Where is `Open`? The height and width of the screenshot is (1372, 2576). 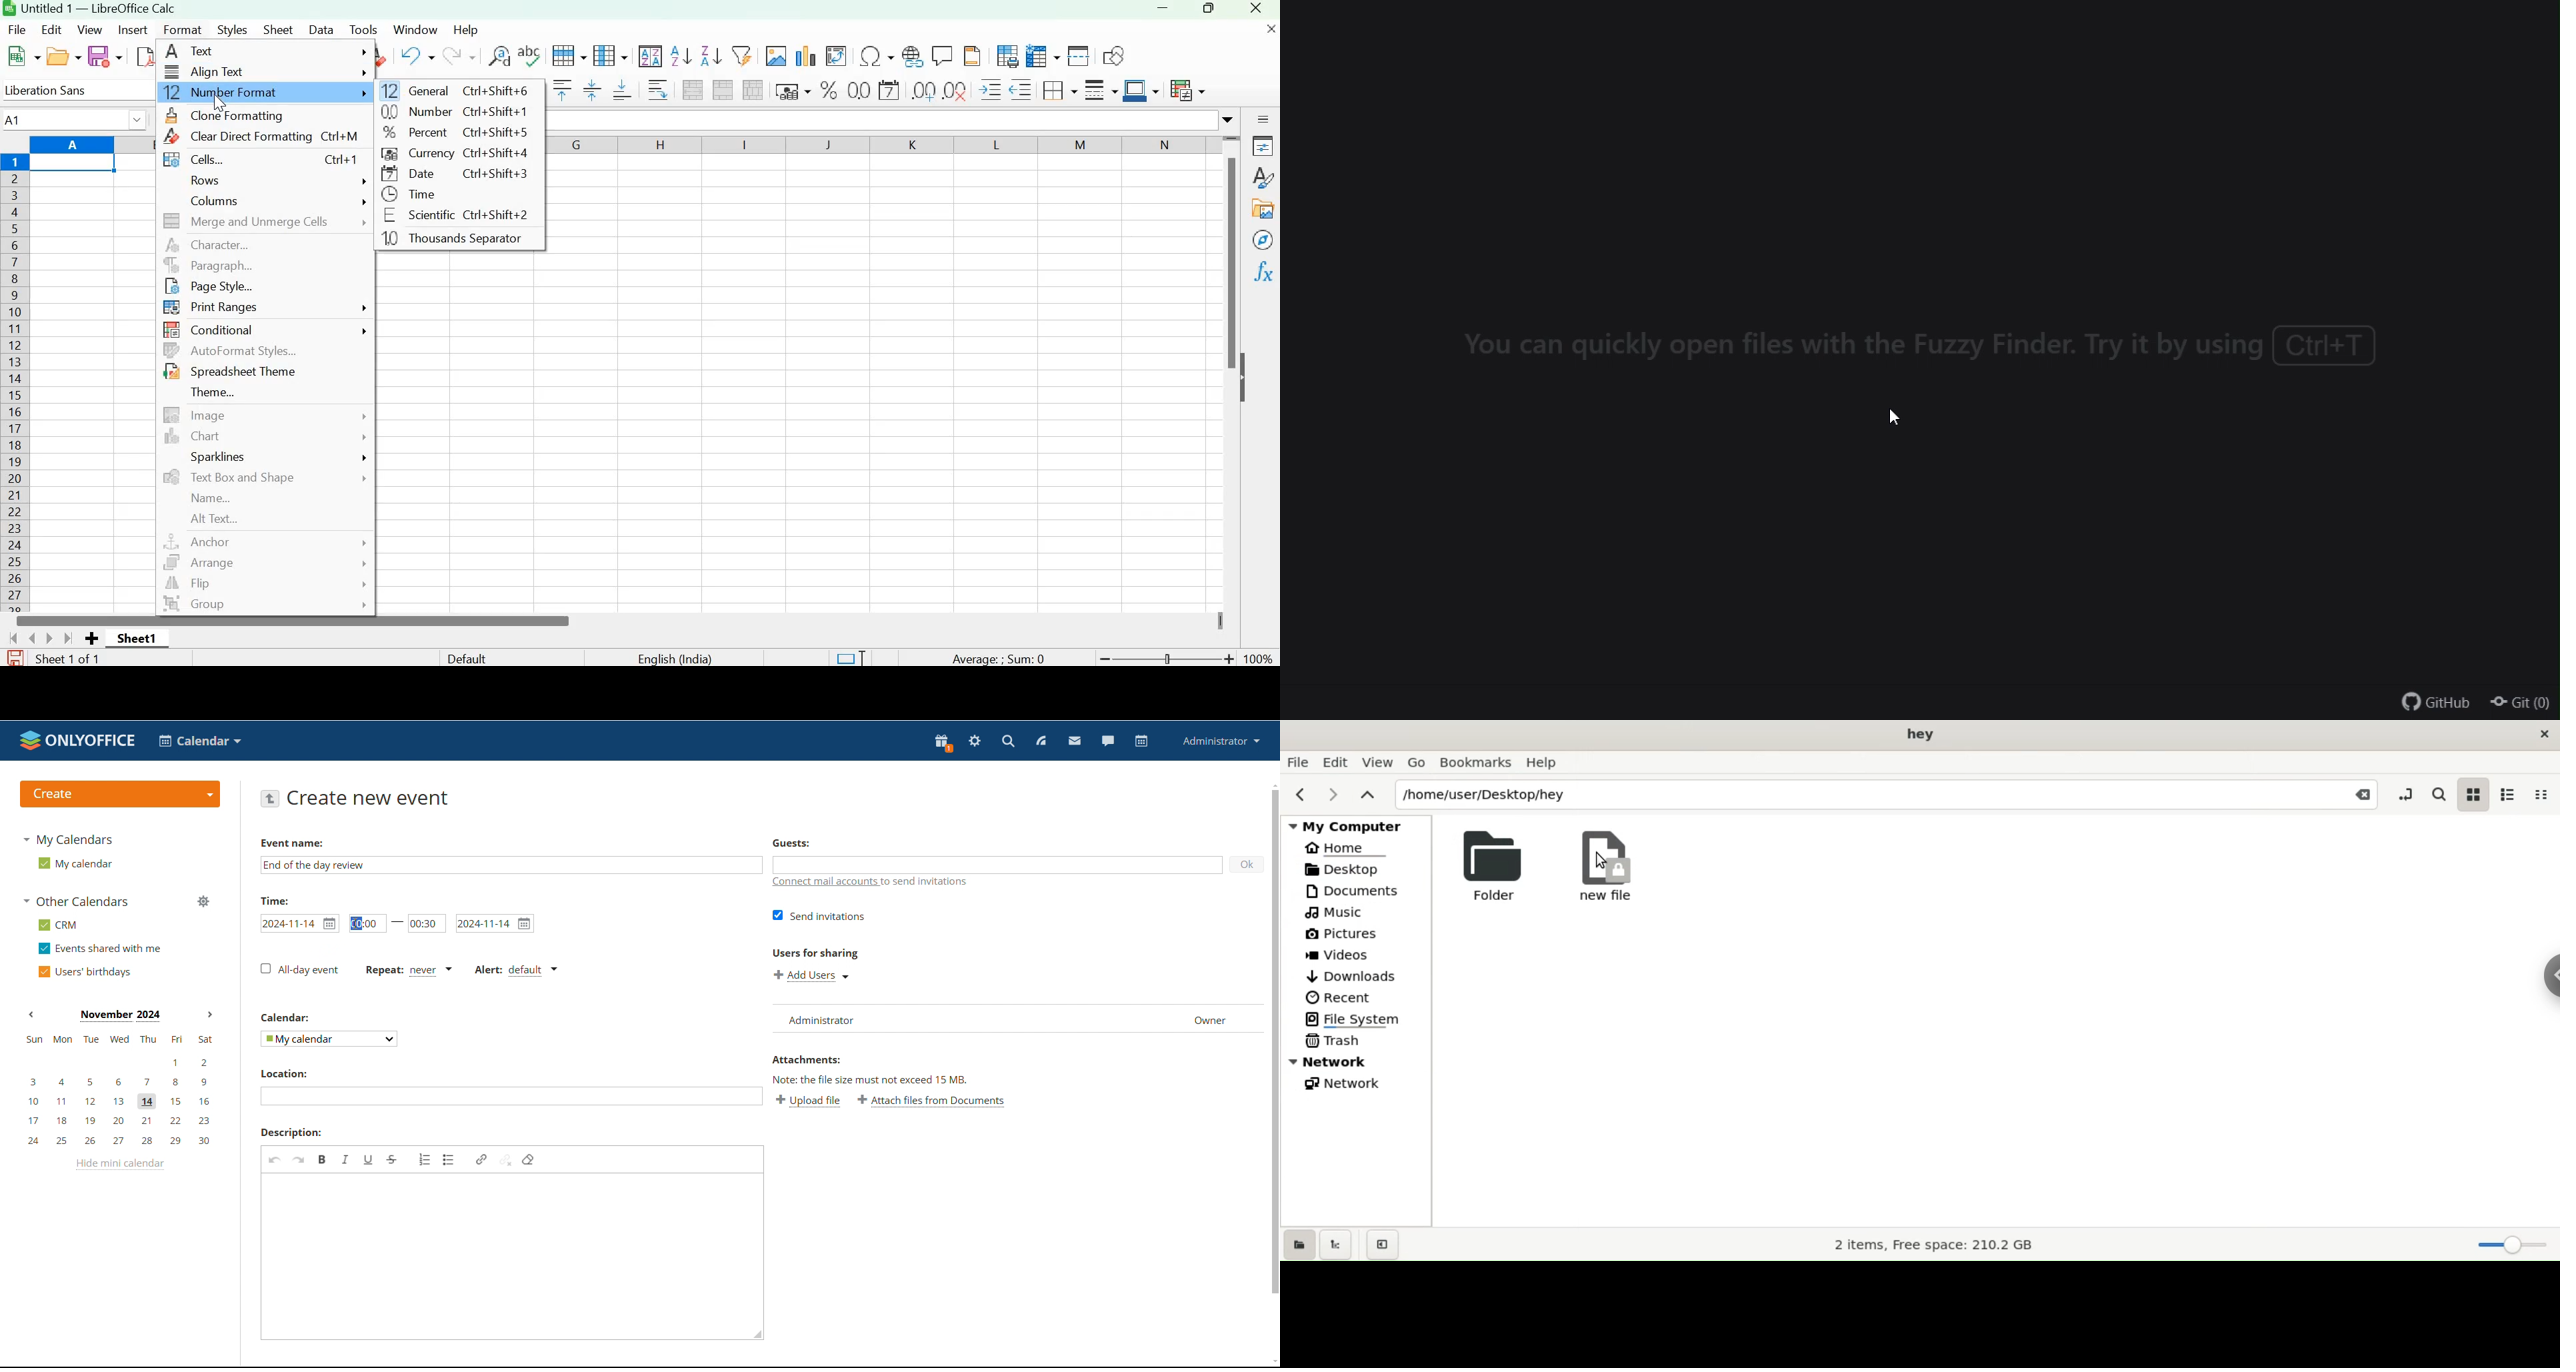
Open is located at coordinates (63, 57).